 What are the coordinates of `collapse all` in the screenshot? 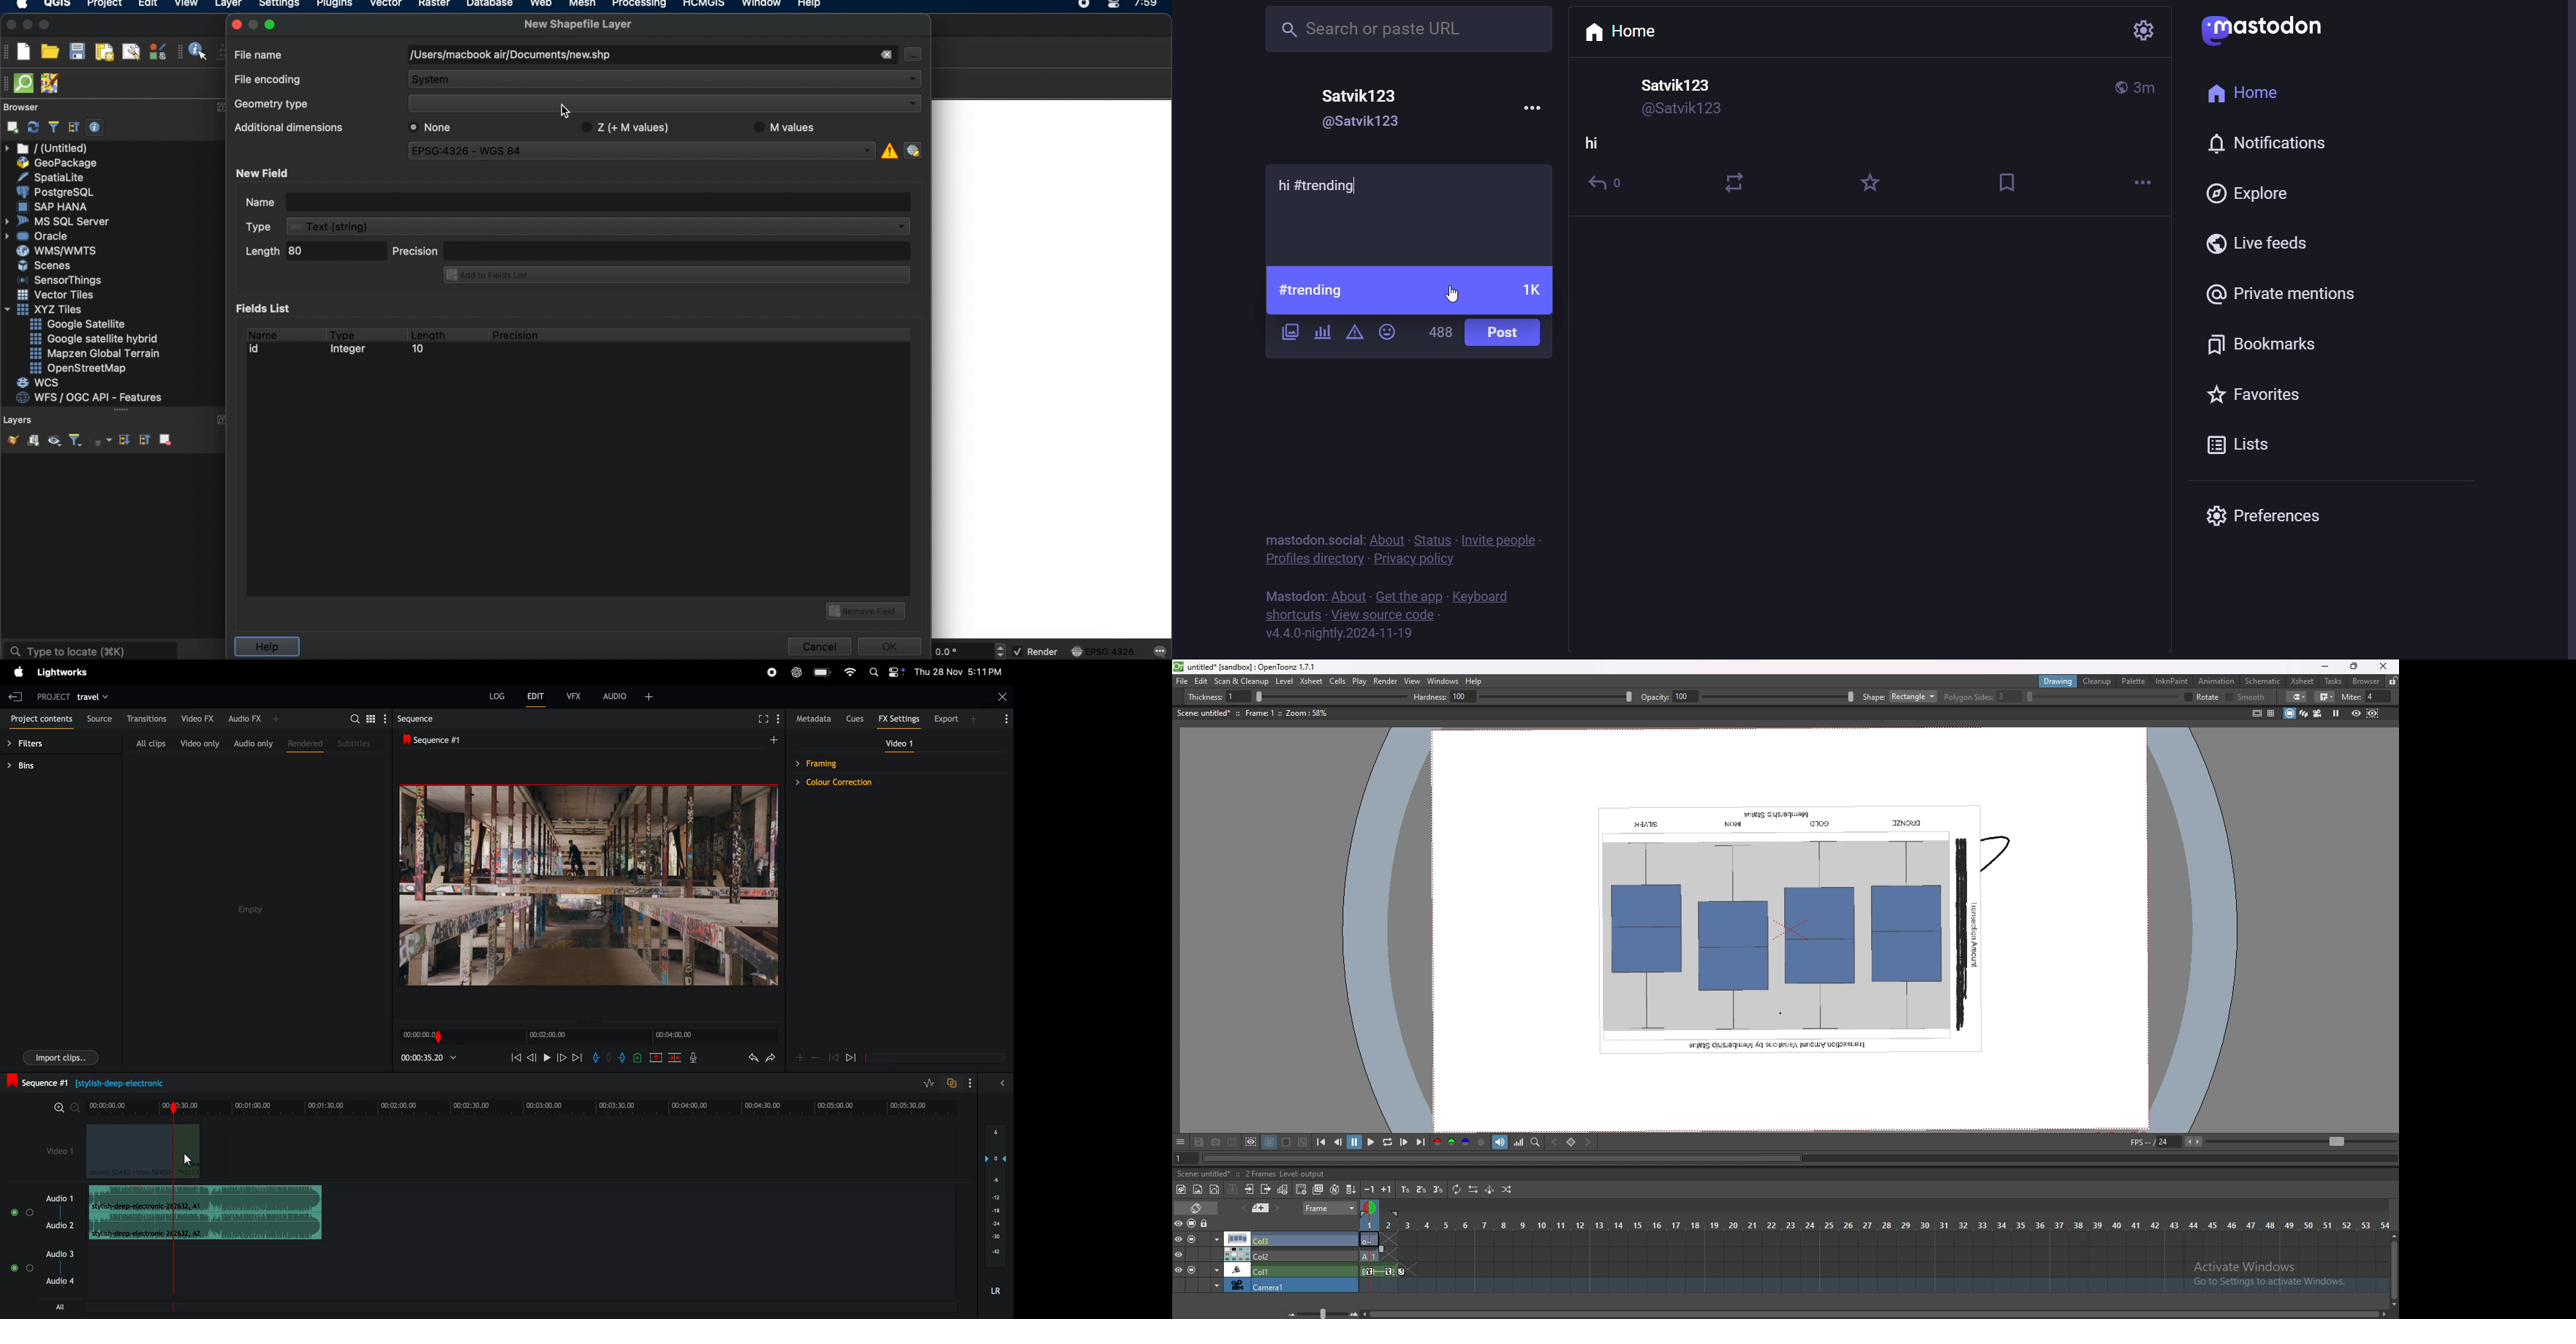 It's located at (144, 439).